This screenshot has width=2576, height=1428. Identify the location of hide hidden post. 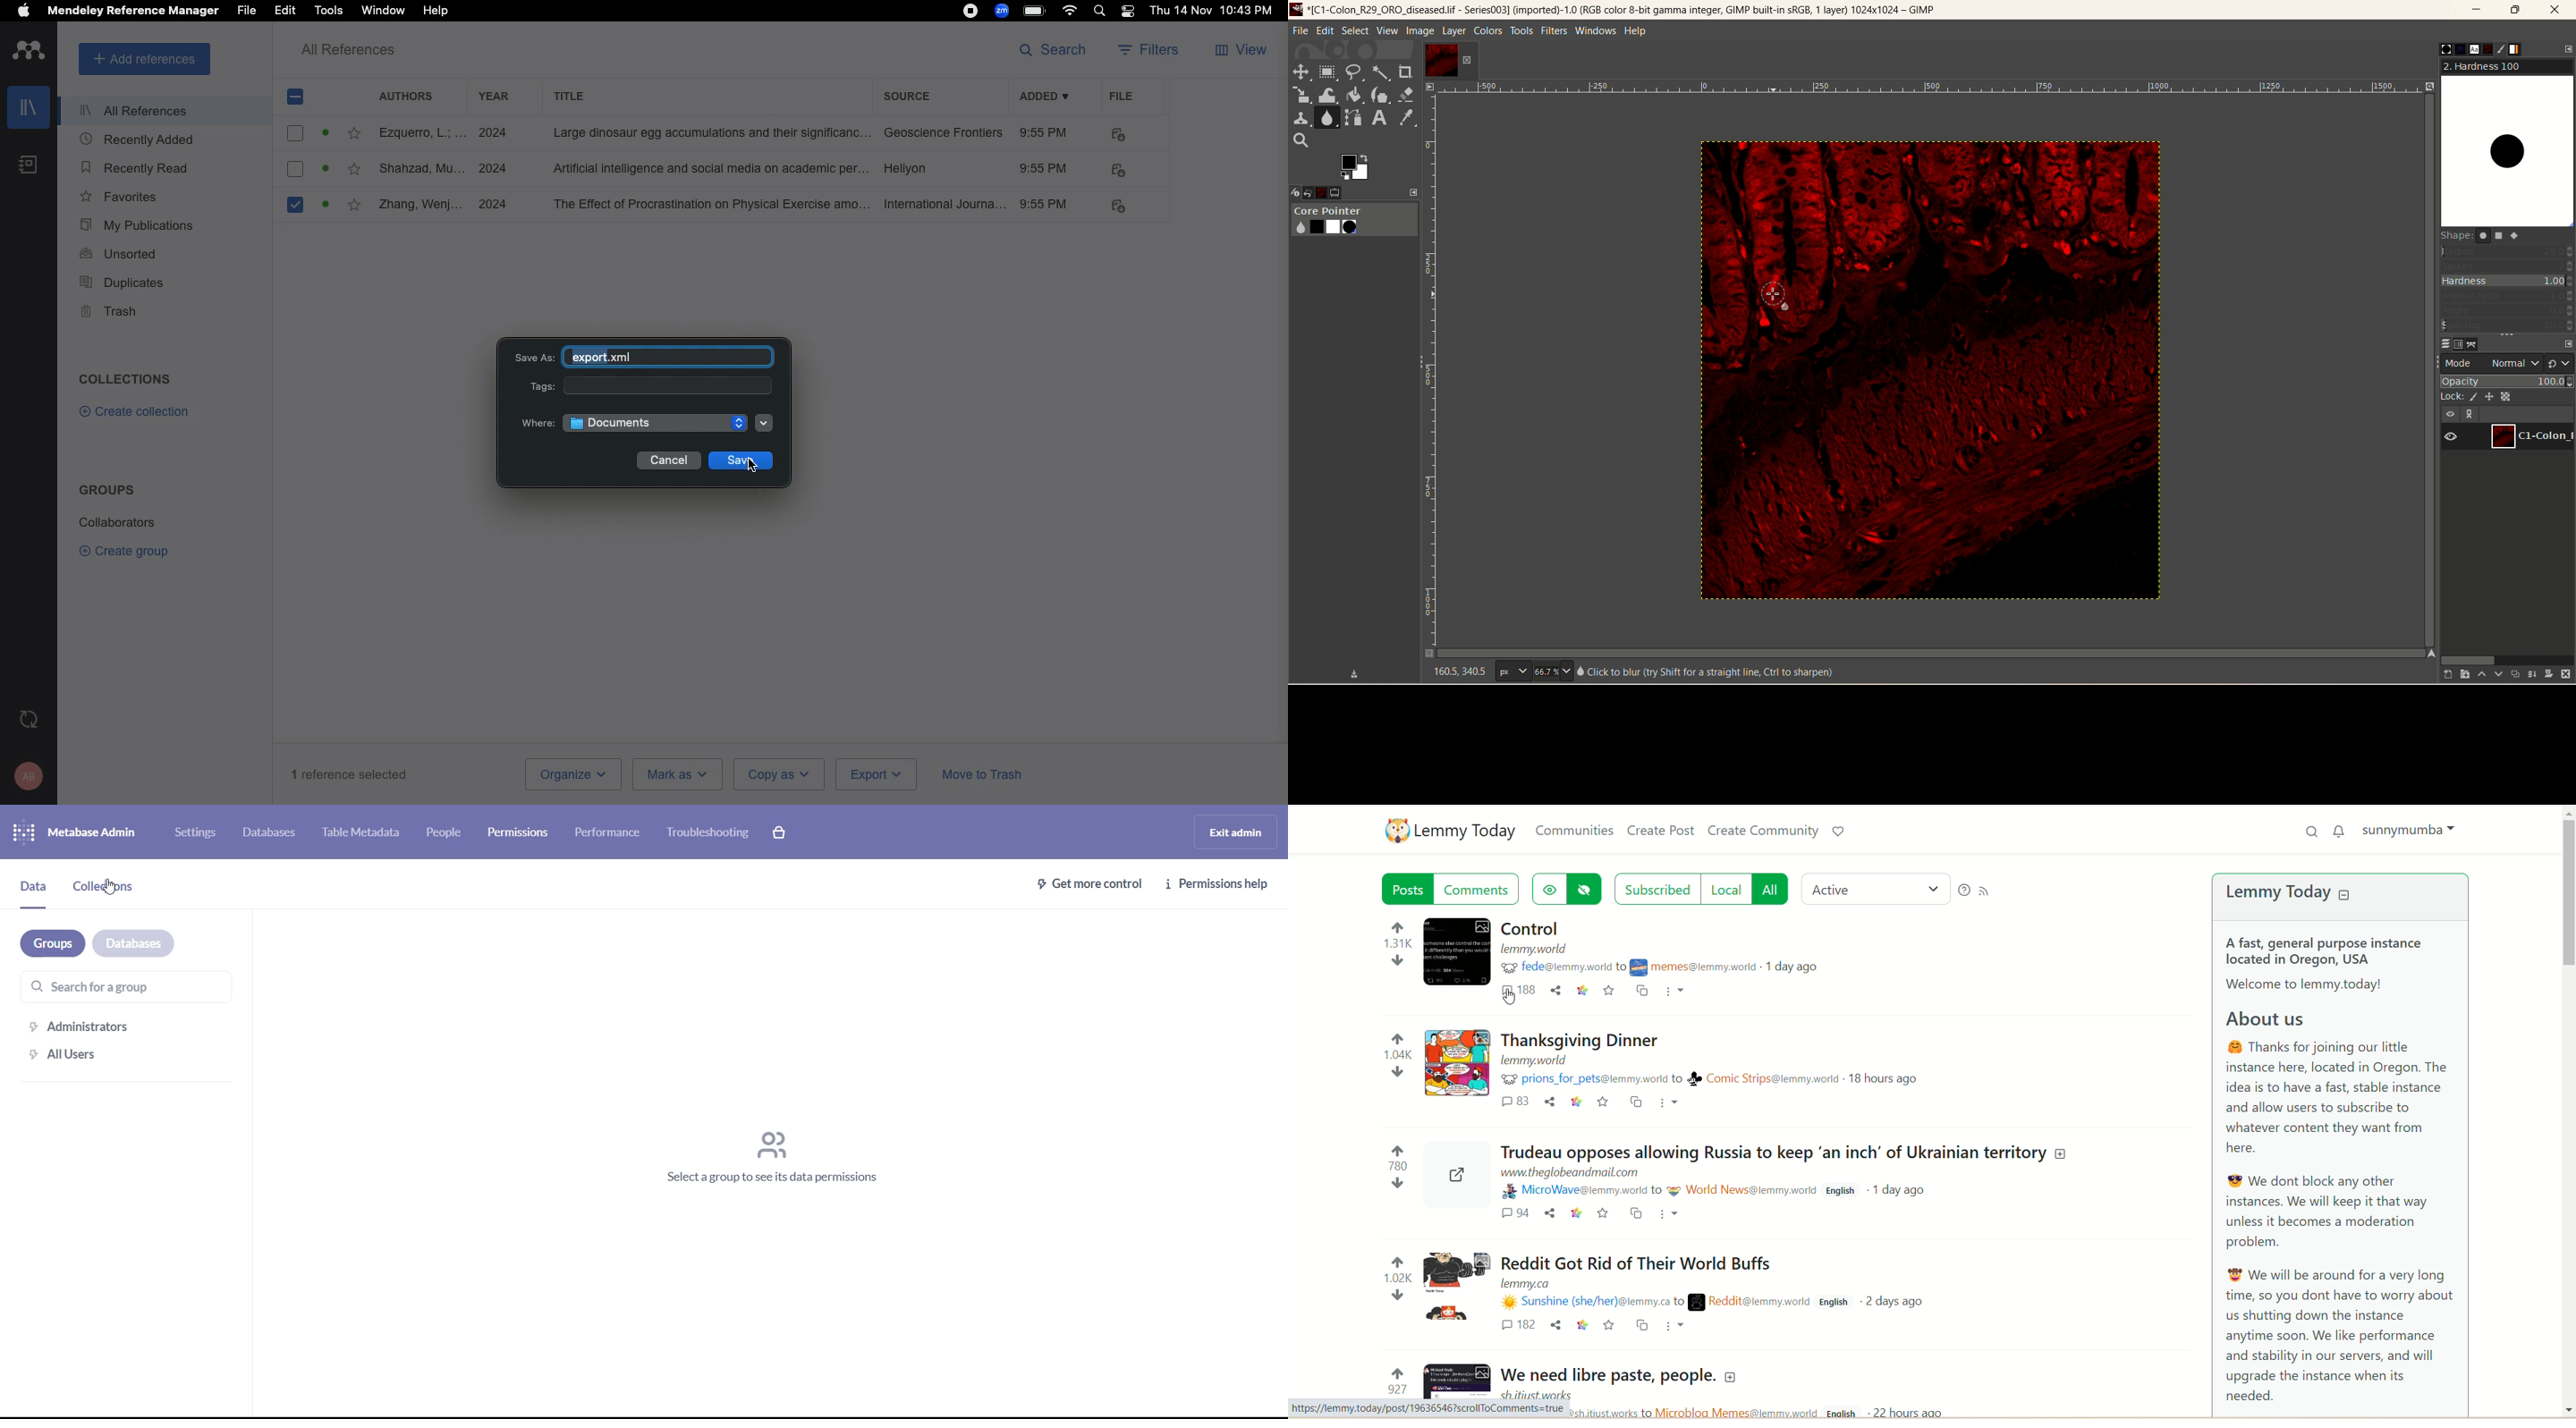
(1589, 890).